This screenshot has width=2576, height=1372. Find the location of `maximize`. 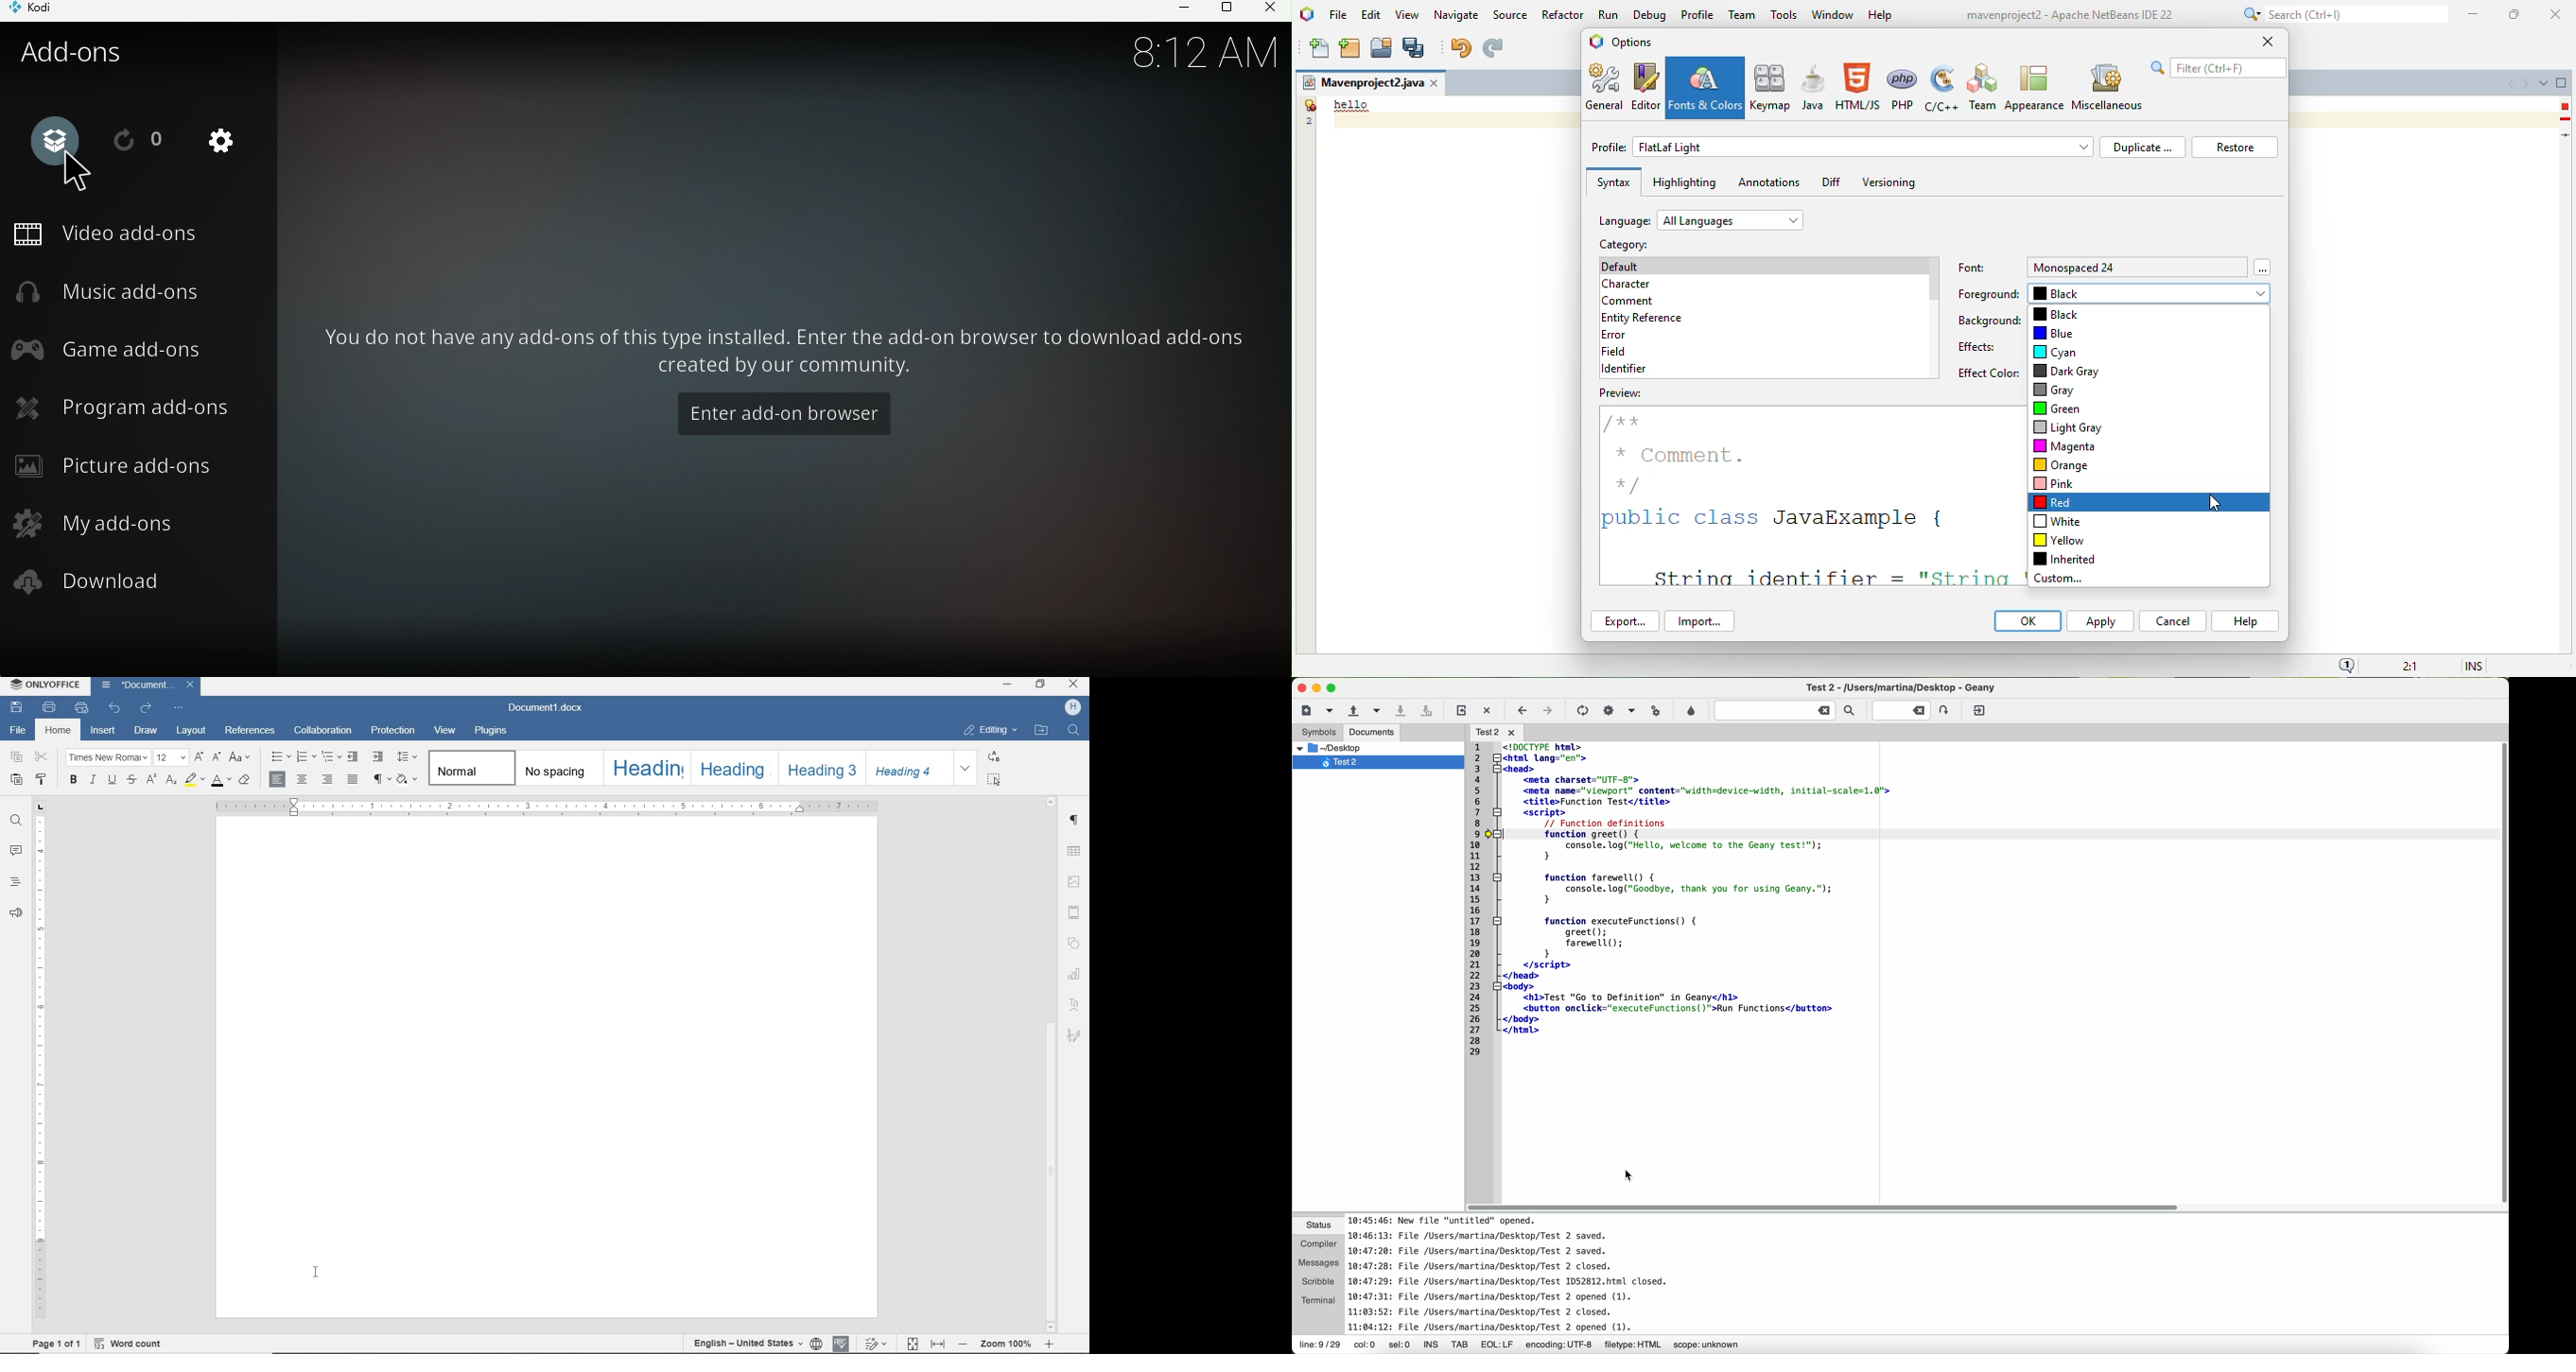

maximize is located at coordinates (1333, 689).